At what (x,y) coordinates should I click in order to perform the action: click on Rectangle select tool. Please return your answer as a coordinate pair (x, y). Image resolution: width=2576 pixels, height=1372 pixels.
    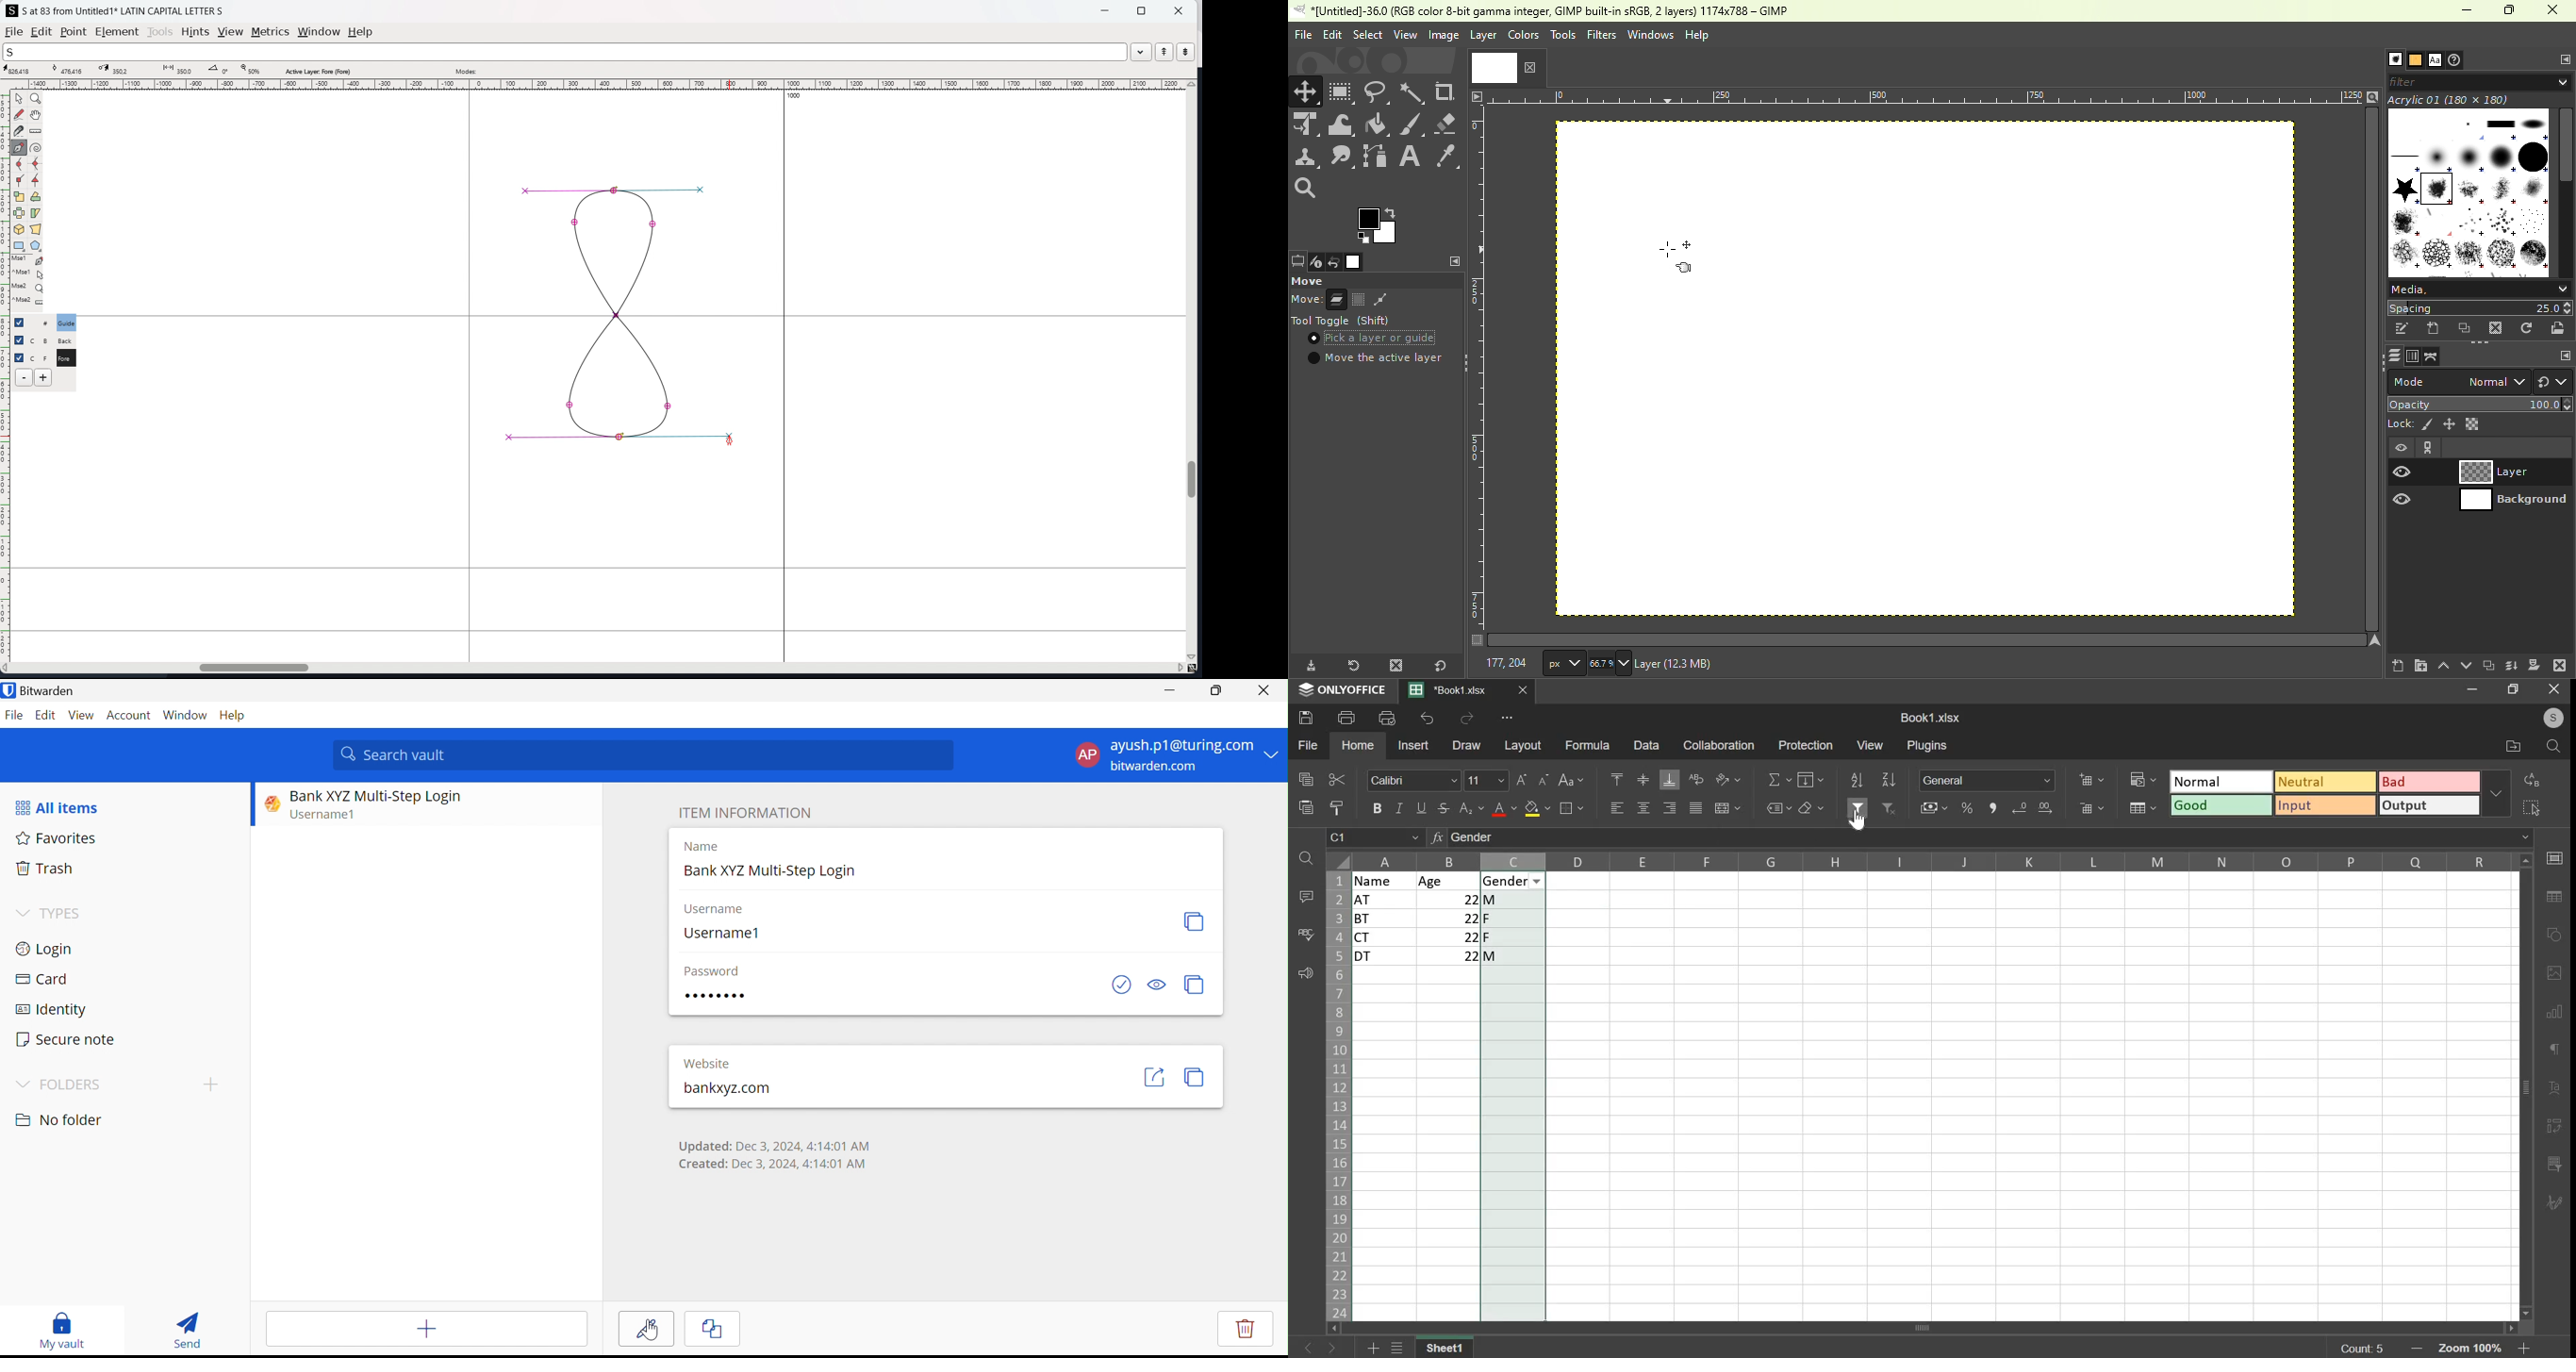
    Looking at the image, I should click on (1342, 91).